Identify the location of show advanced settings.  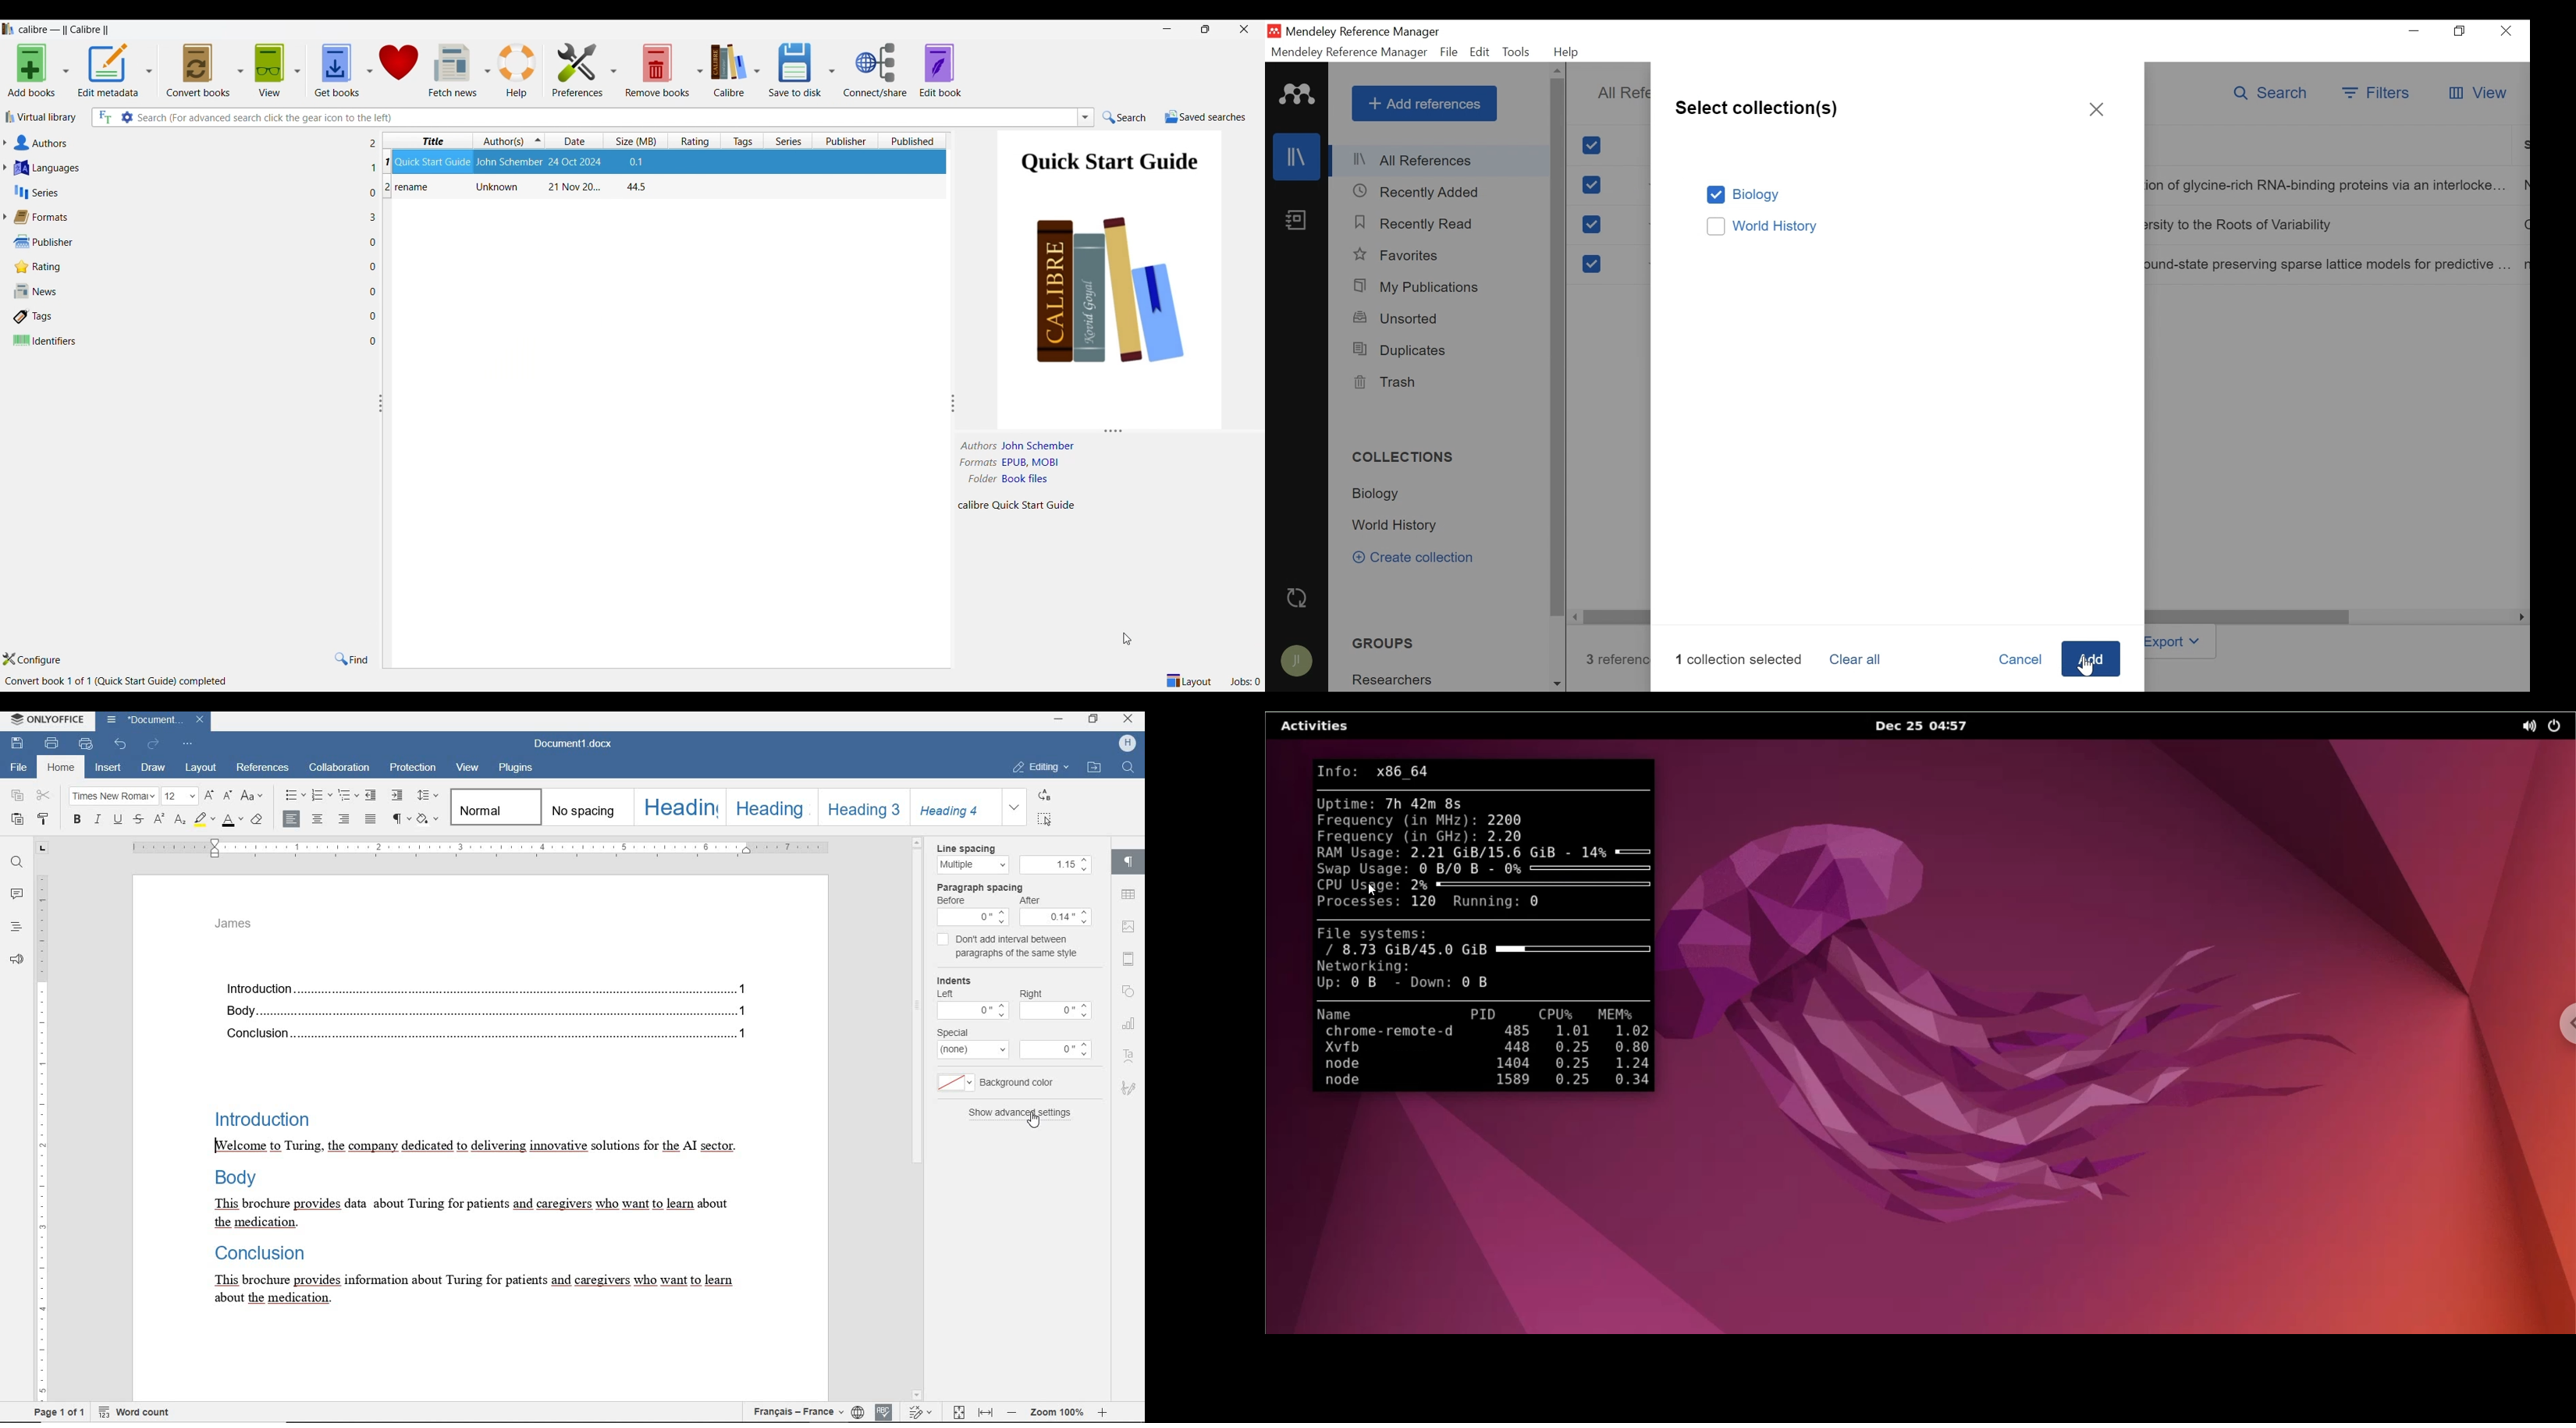
(1022, 1114).